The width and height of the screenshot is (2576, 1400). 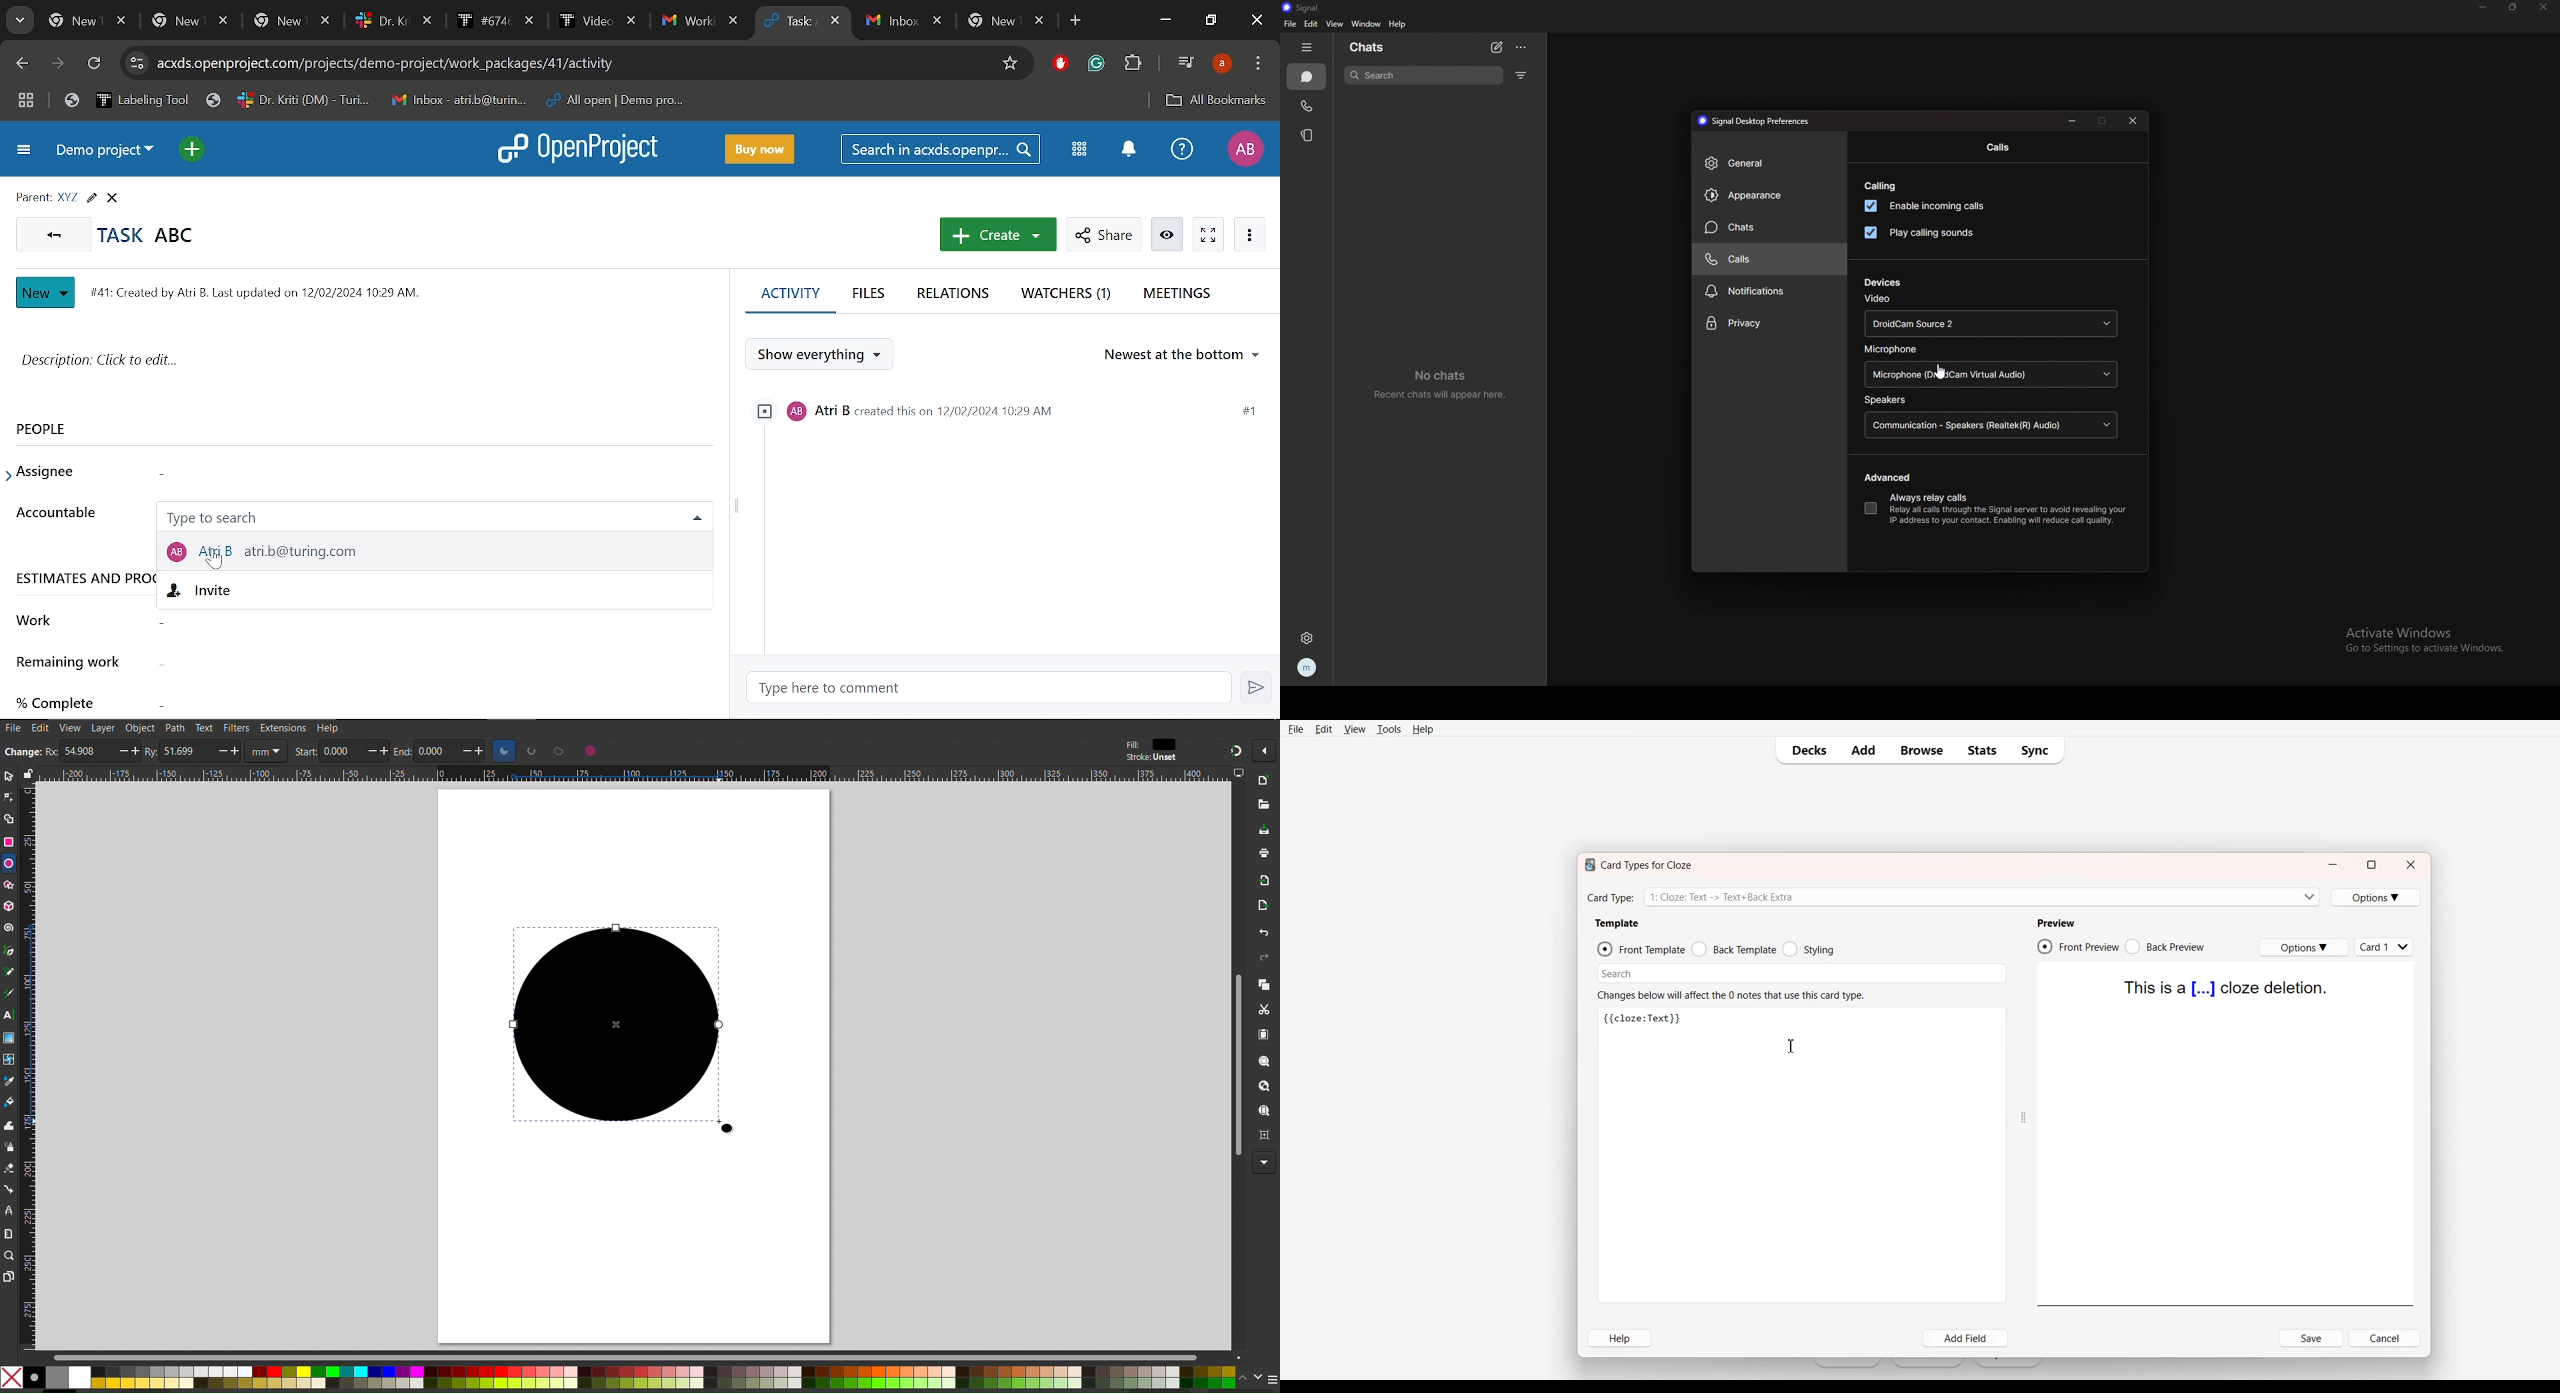 I want to click on Edit, so click(x=1323, y=729).